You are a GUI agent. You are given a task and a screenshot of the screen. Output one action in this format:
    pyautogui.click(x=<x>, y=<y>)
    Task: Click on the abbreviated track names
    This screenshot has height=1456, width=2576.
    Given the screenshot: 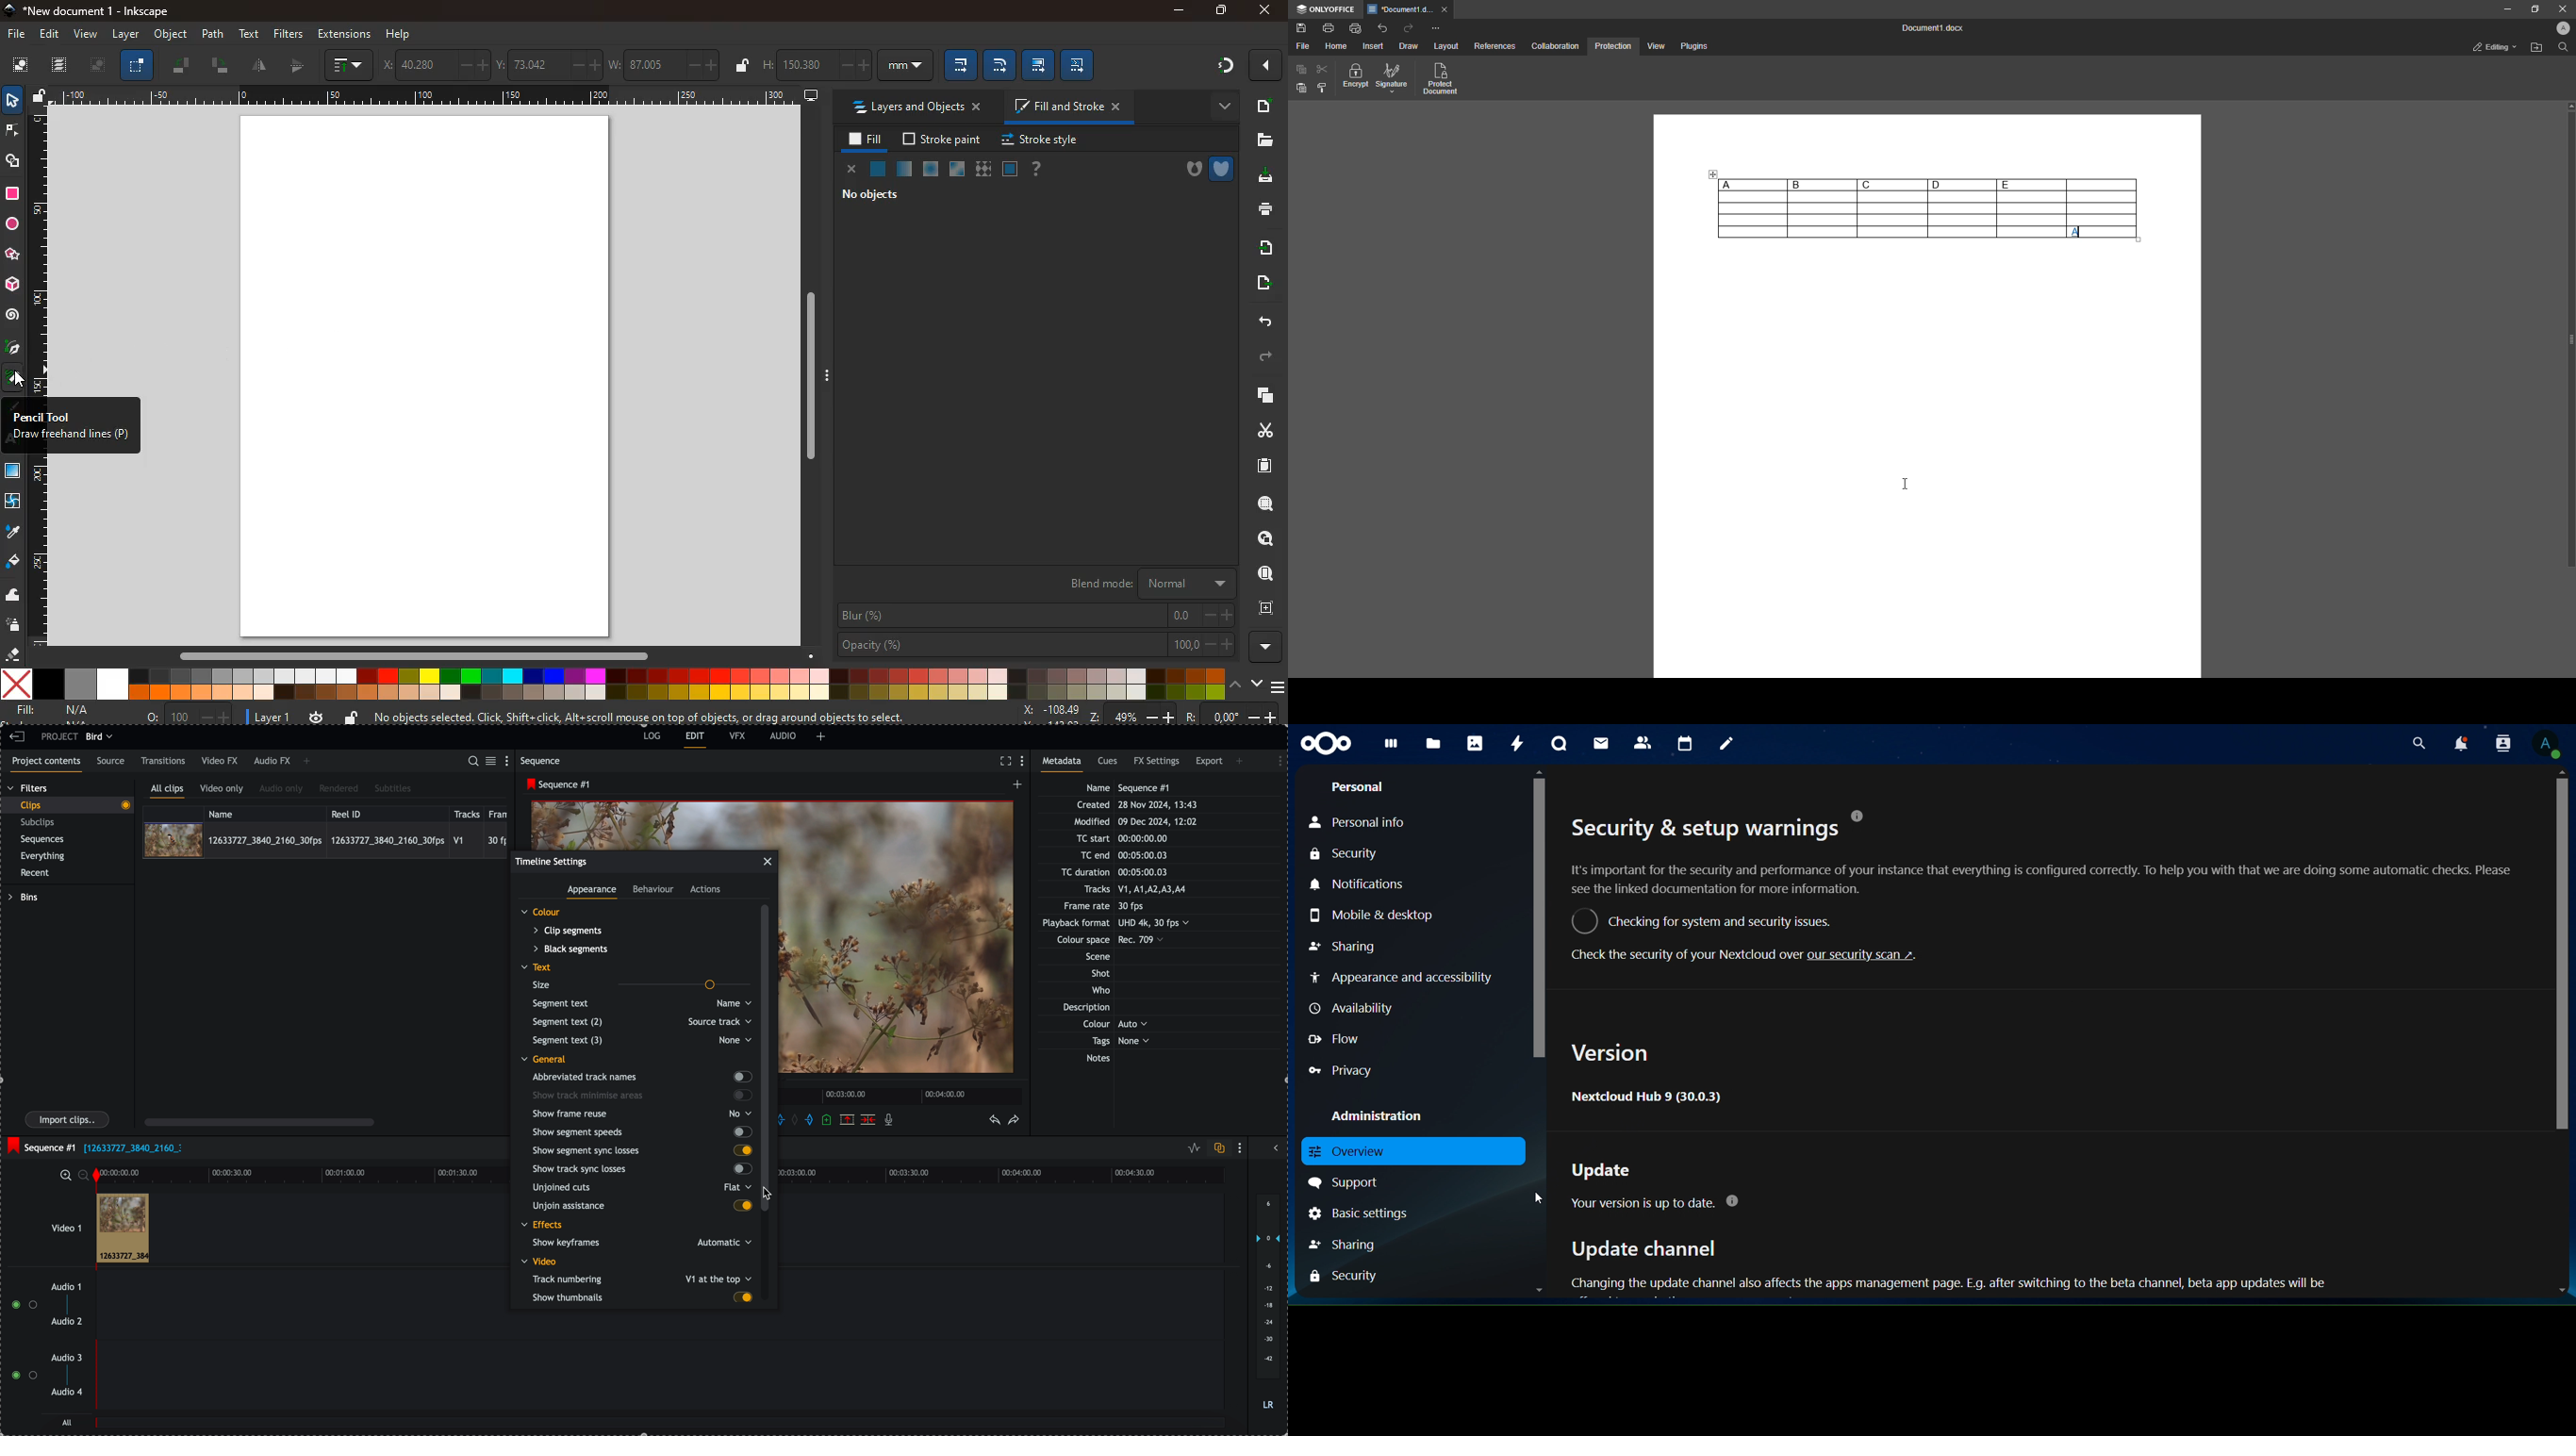 What is the action you would take?
    pyautogui.click(x=641, y=1078)
    